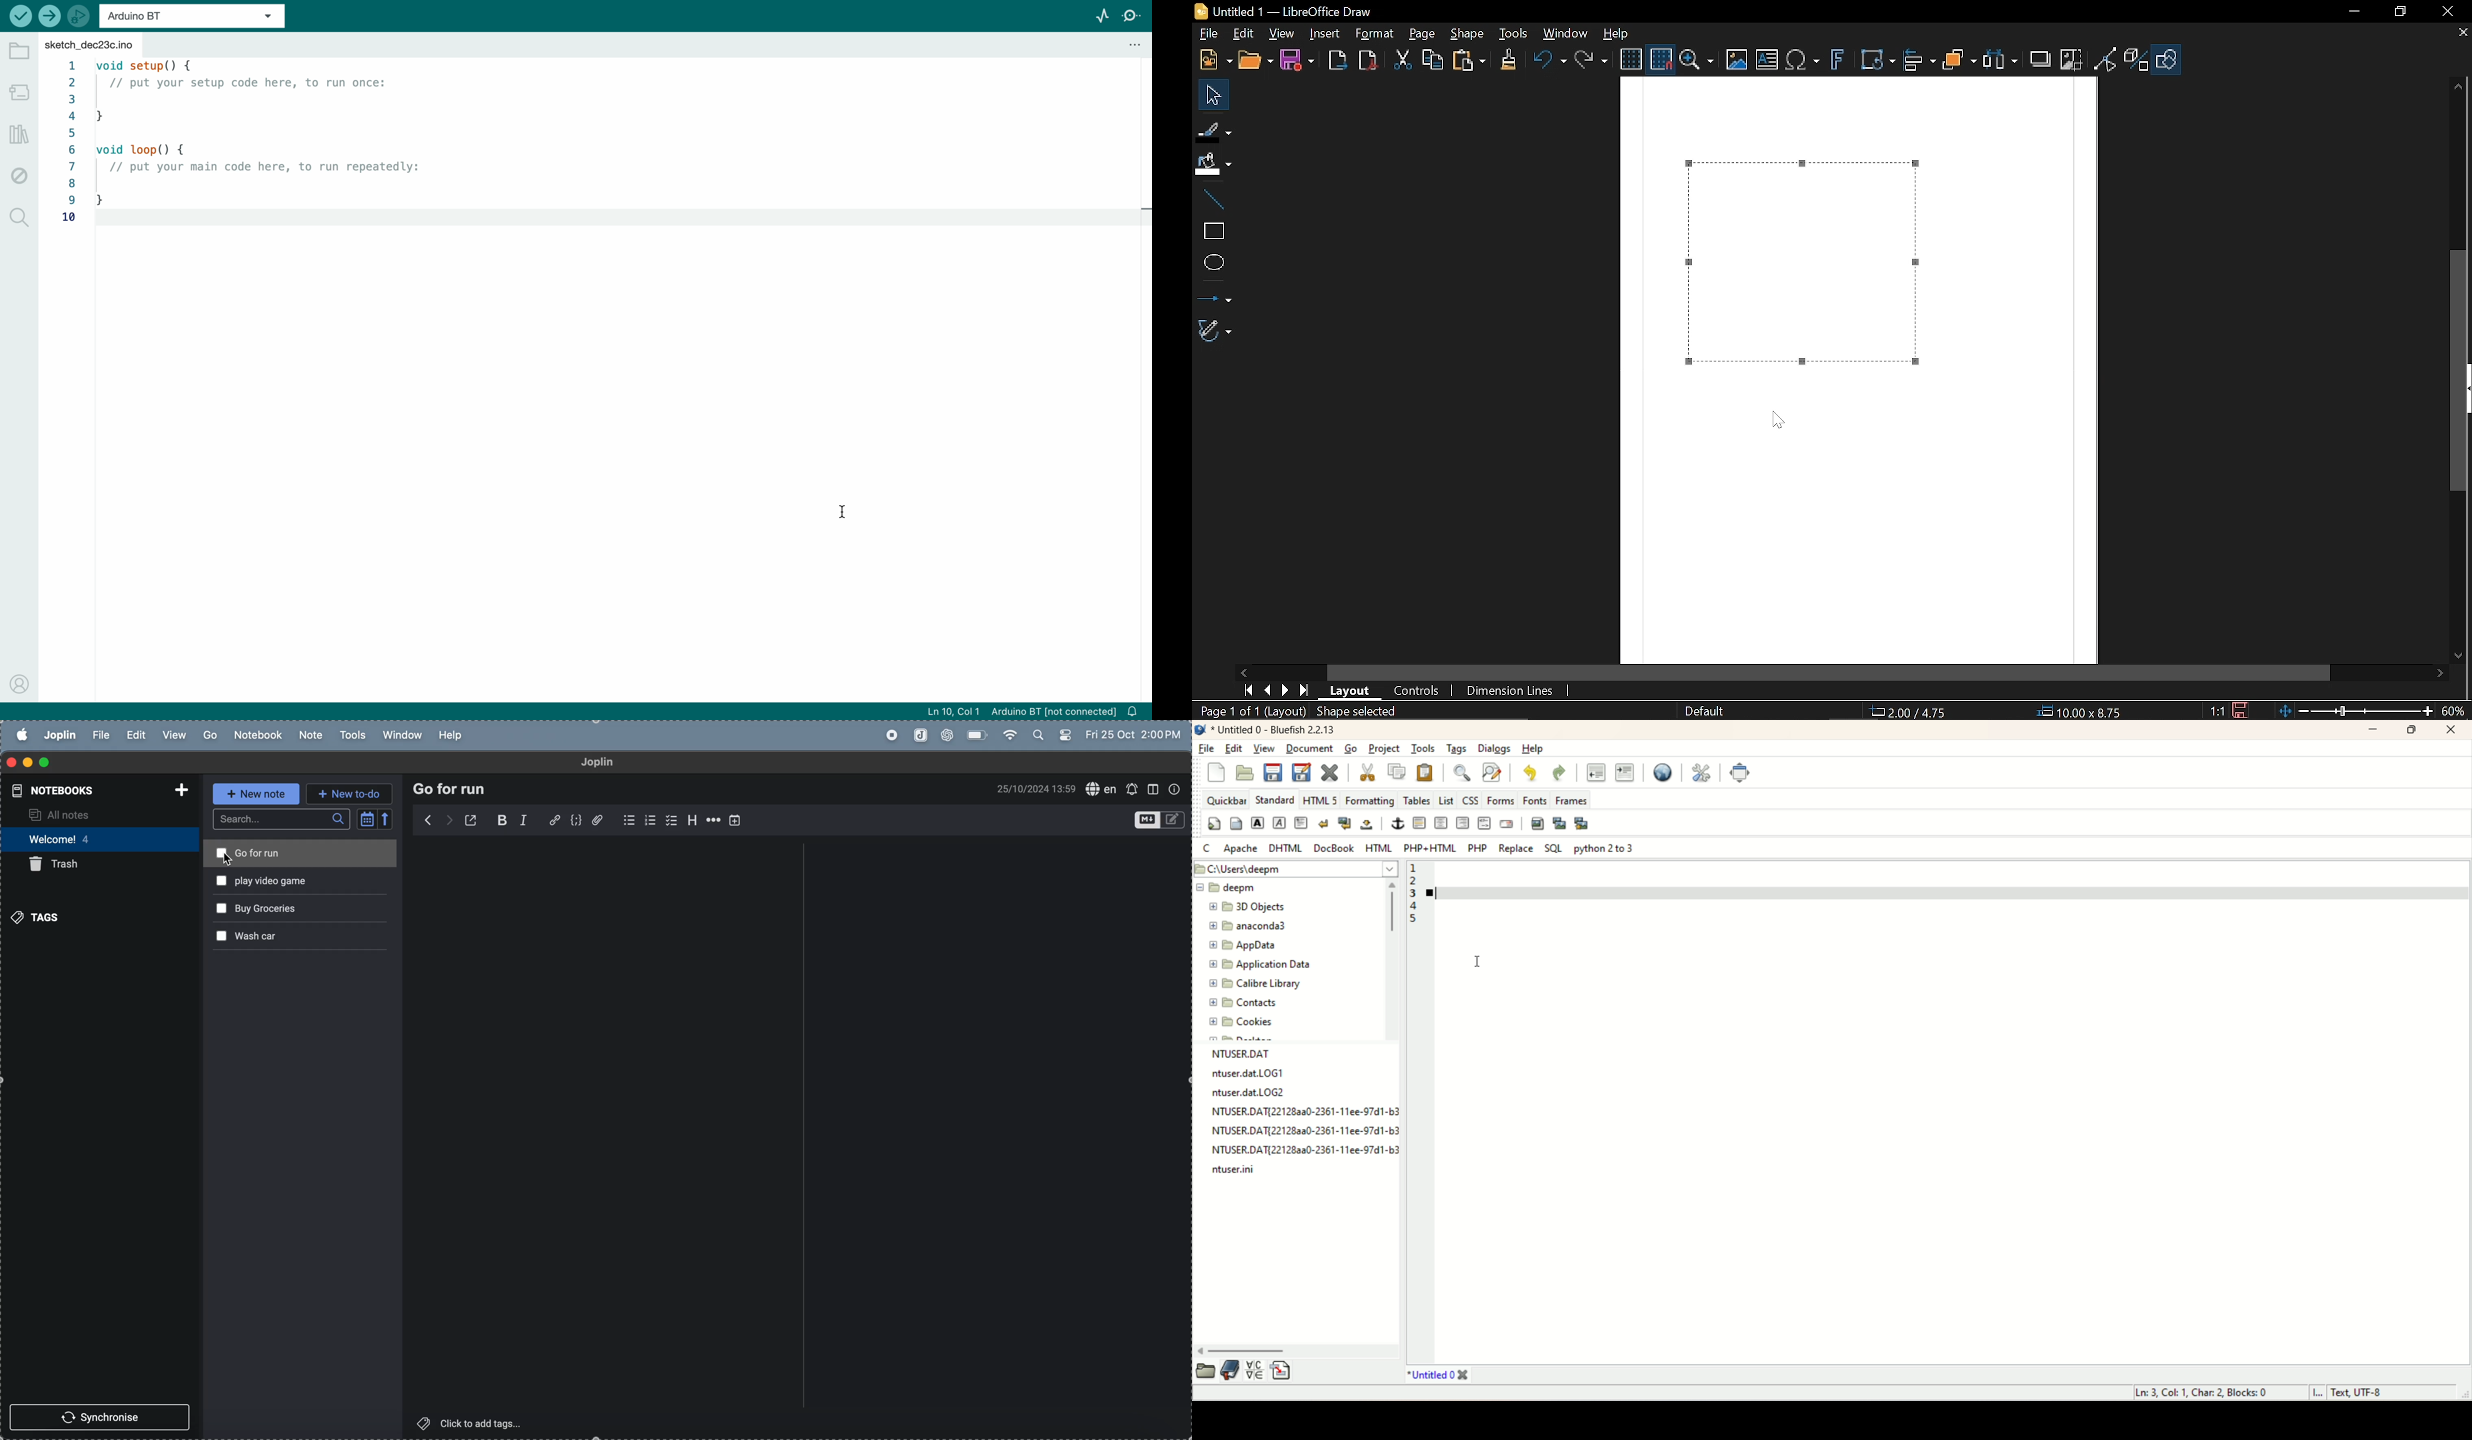  Describe the element at coordinates (1879, 61) in the screenshot. I see `Transformations` at that location.